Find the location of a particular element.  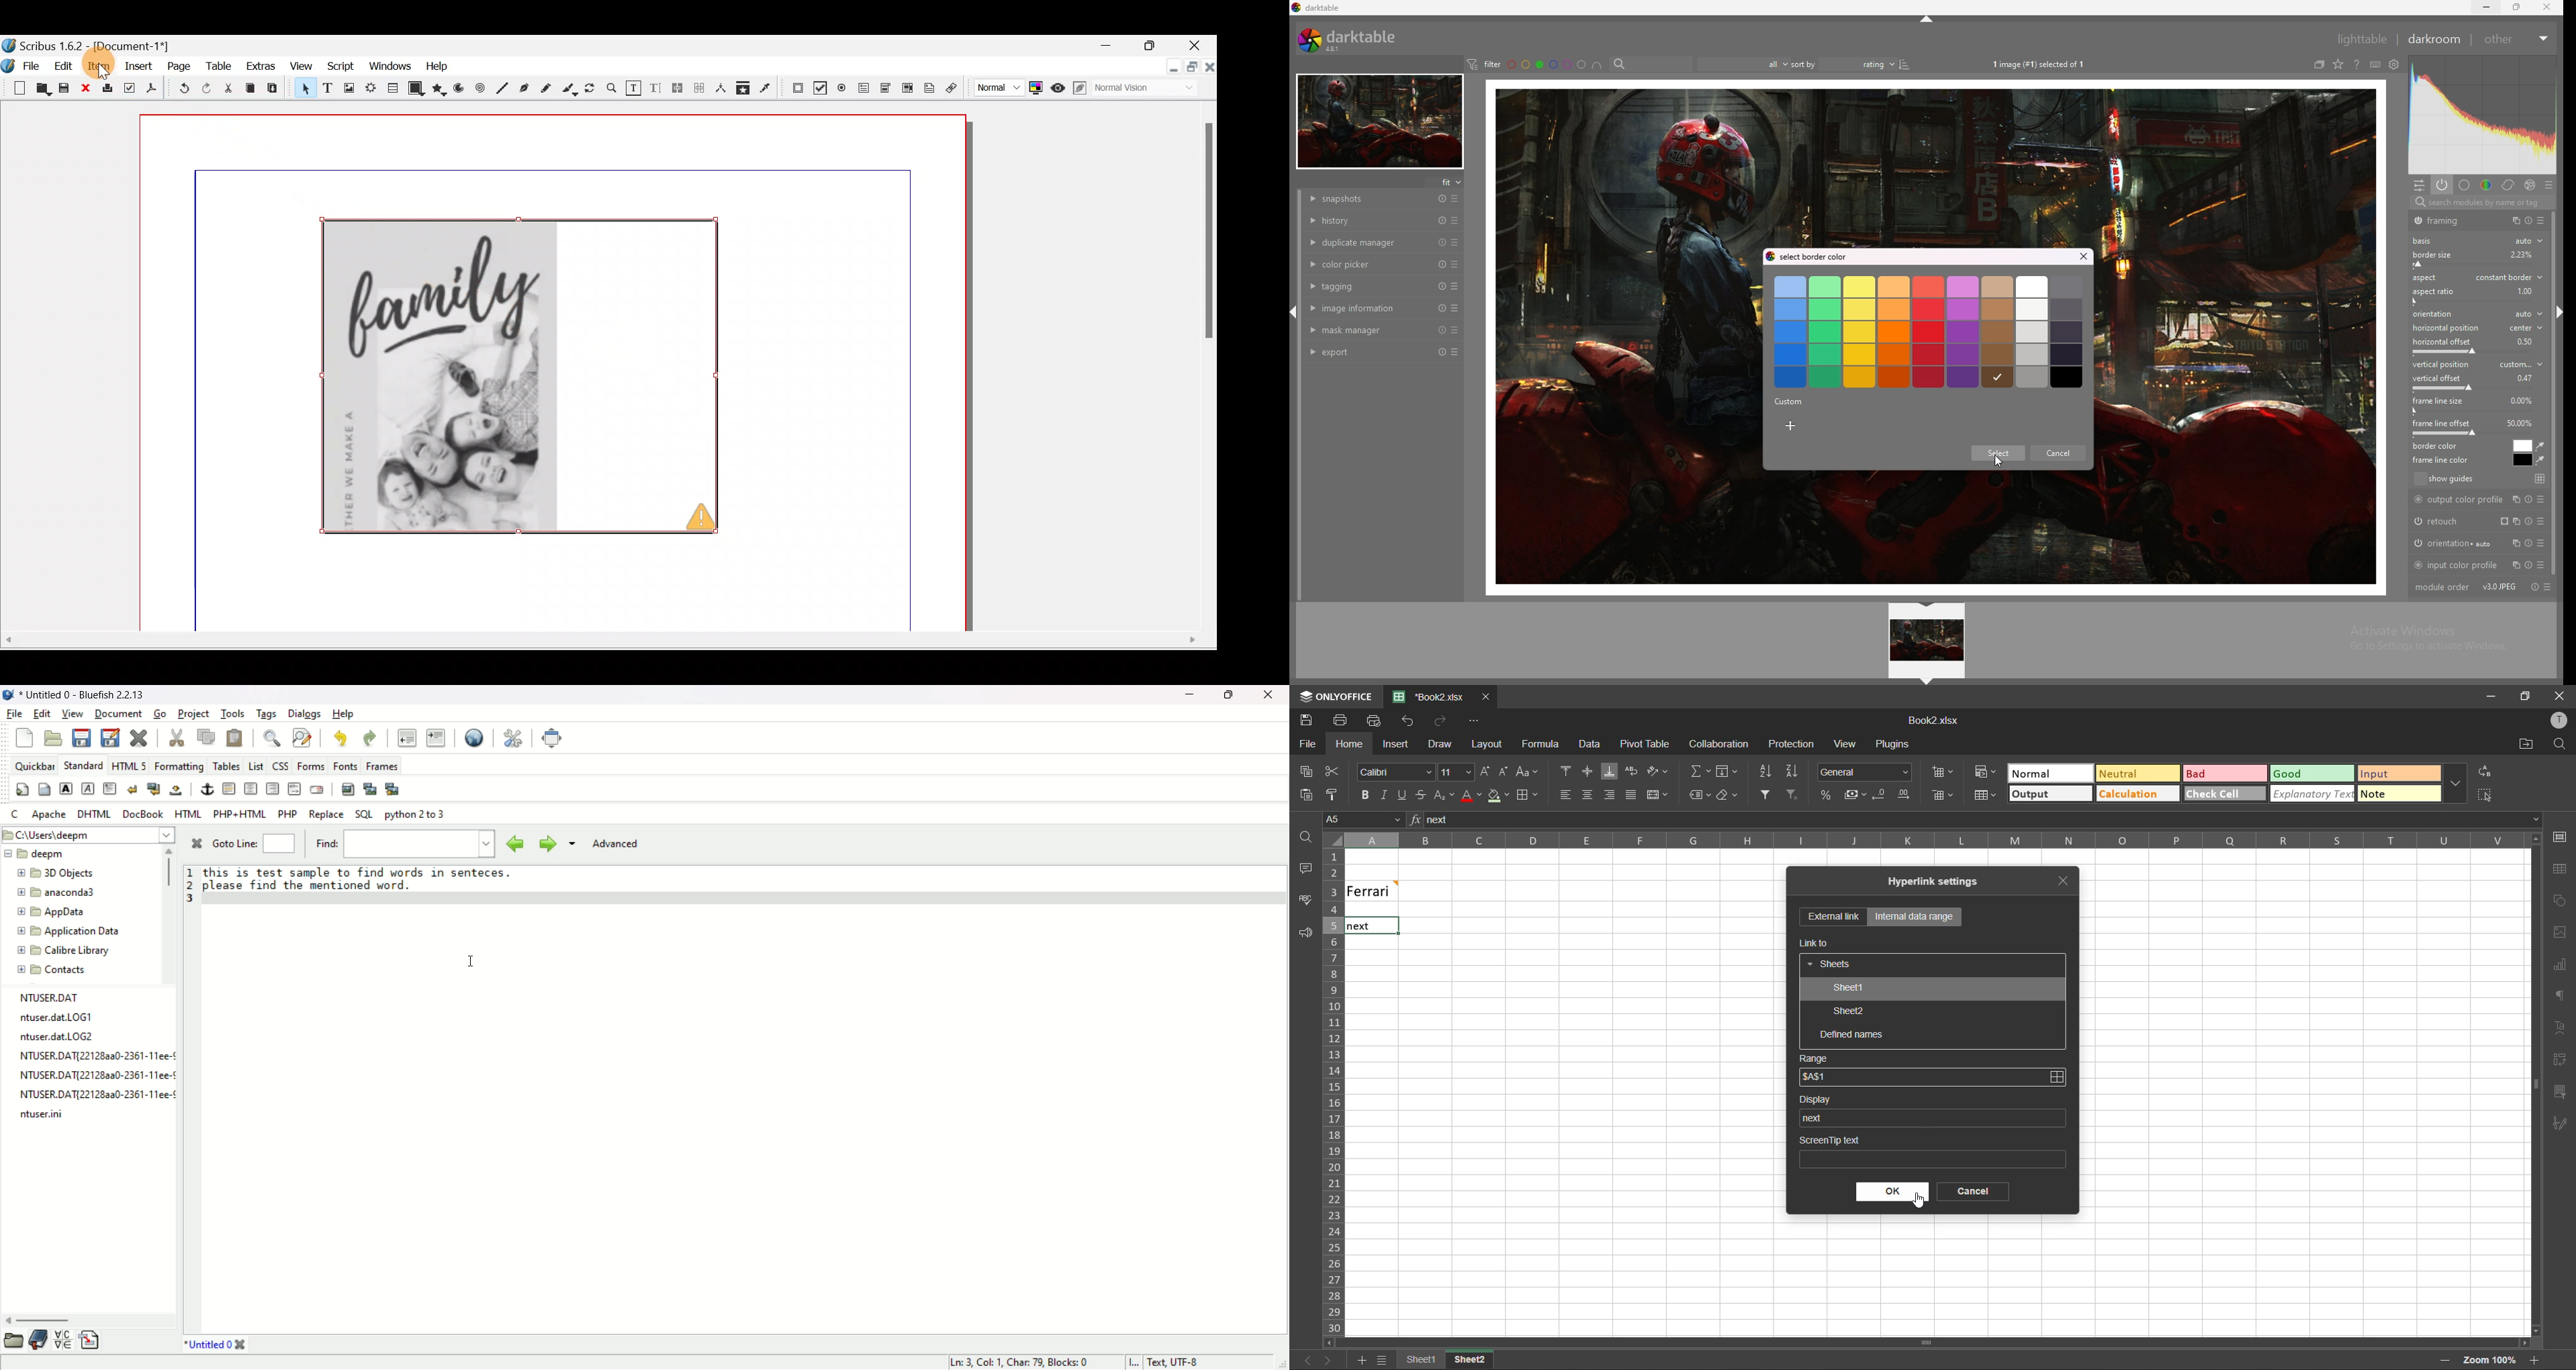

close is located at coordinates (1273, 696).